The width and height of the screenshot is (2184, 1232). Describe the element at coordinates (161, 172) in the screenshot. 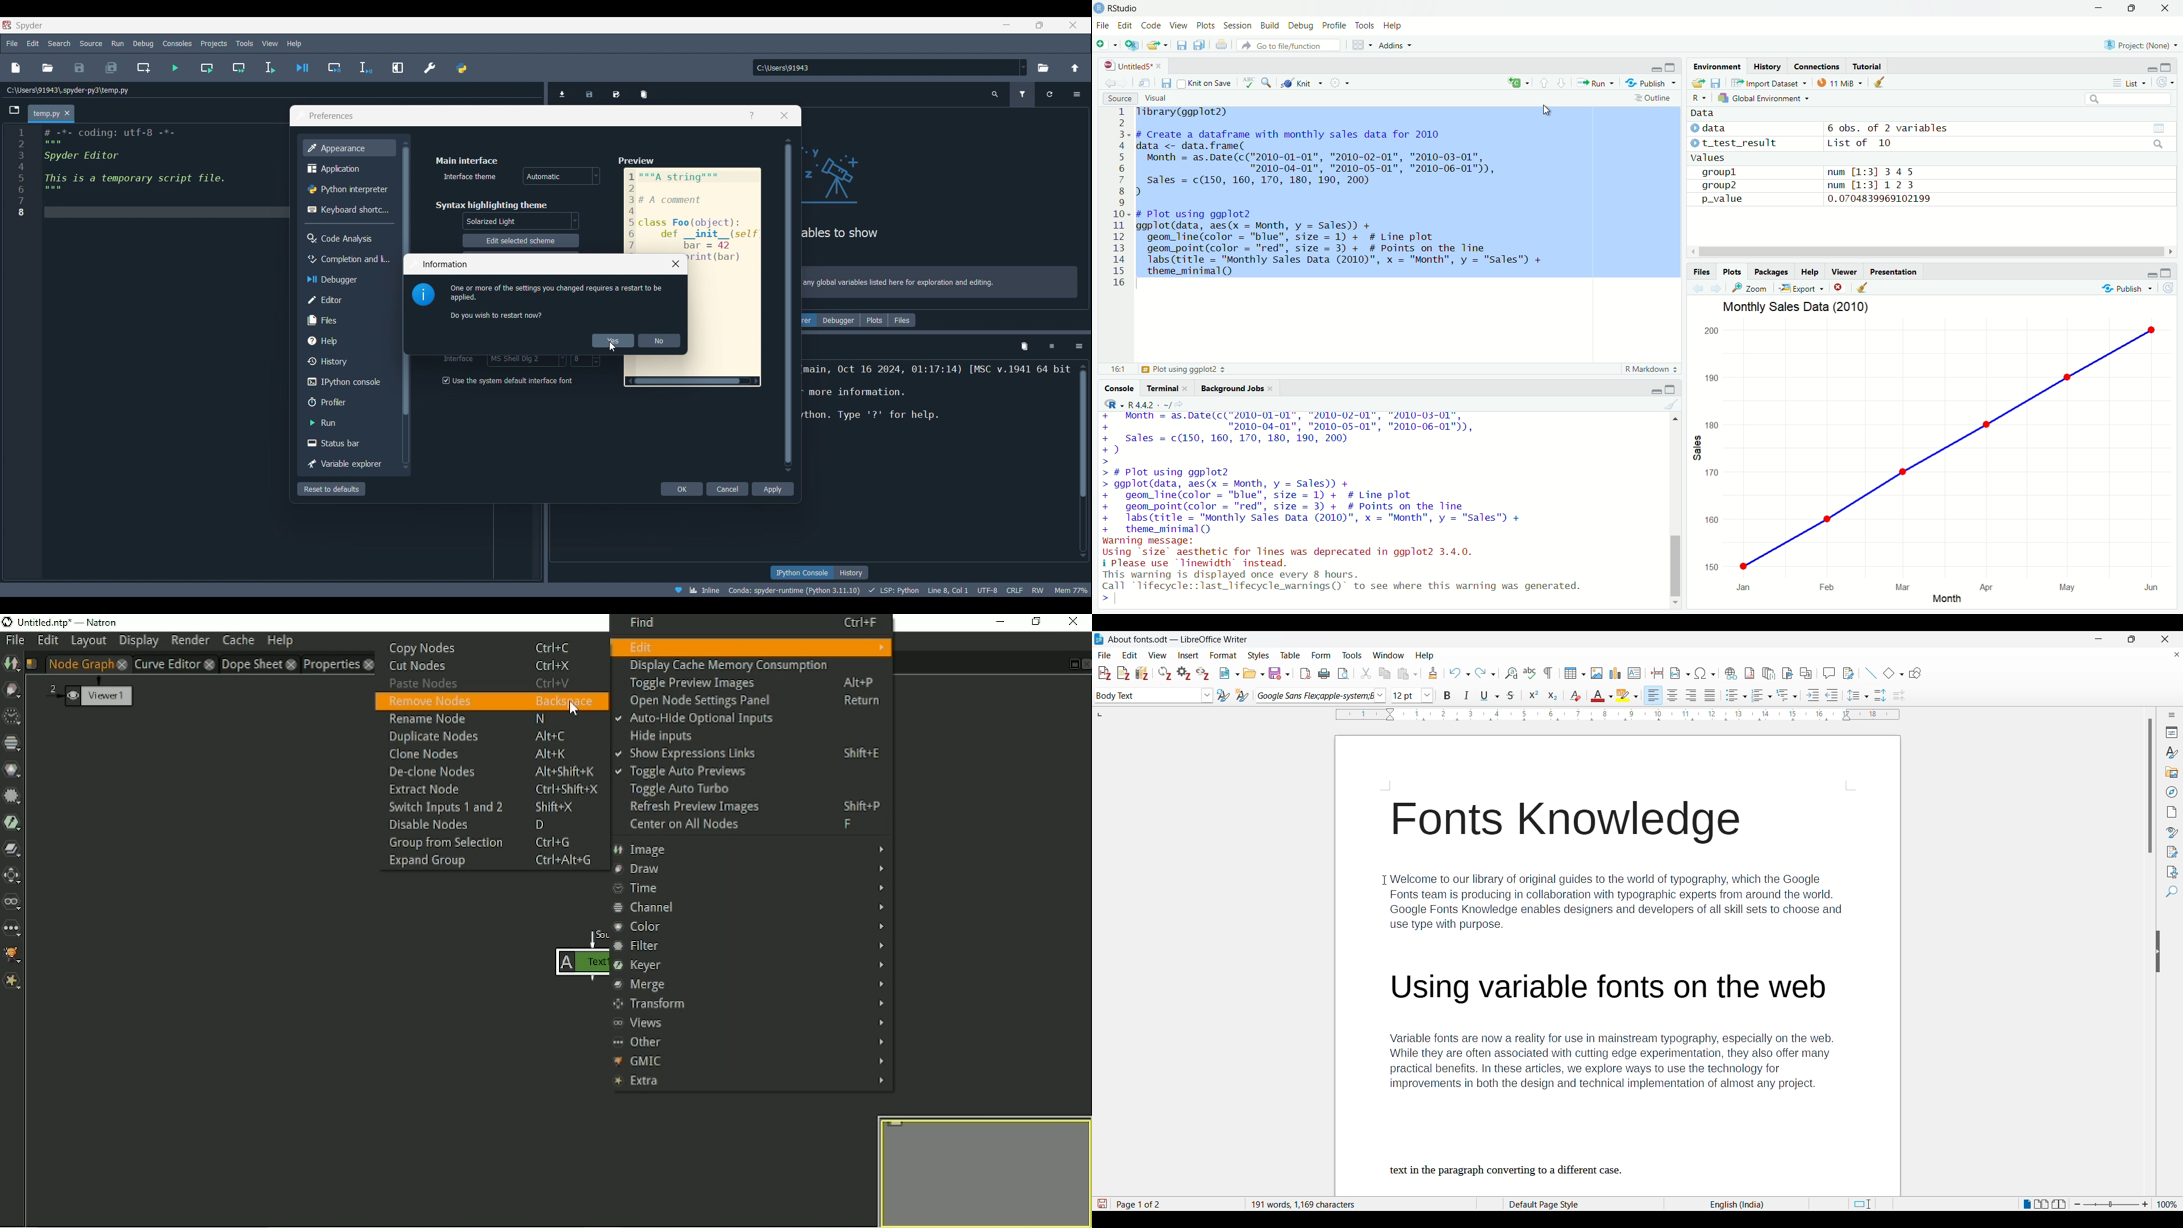

I see `editor pane` at that location.